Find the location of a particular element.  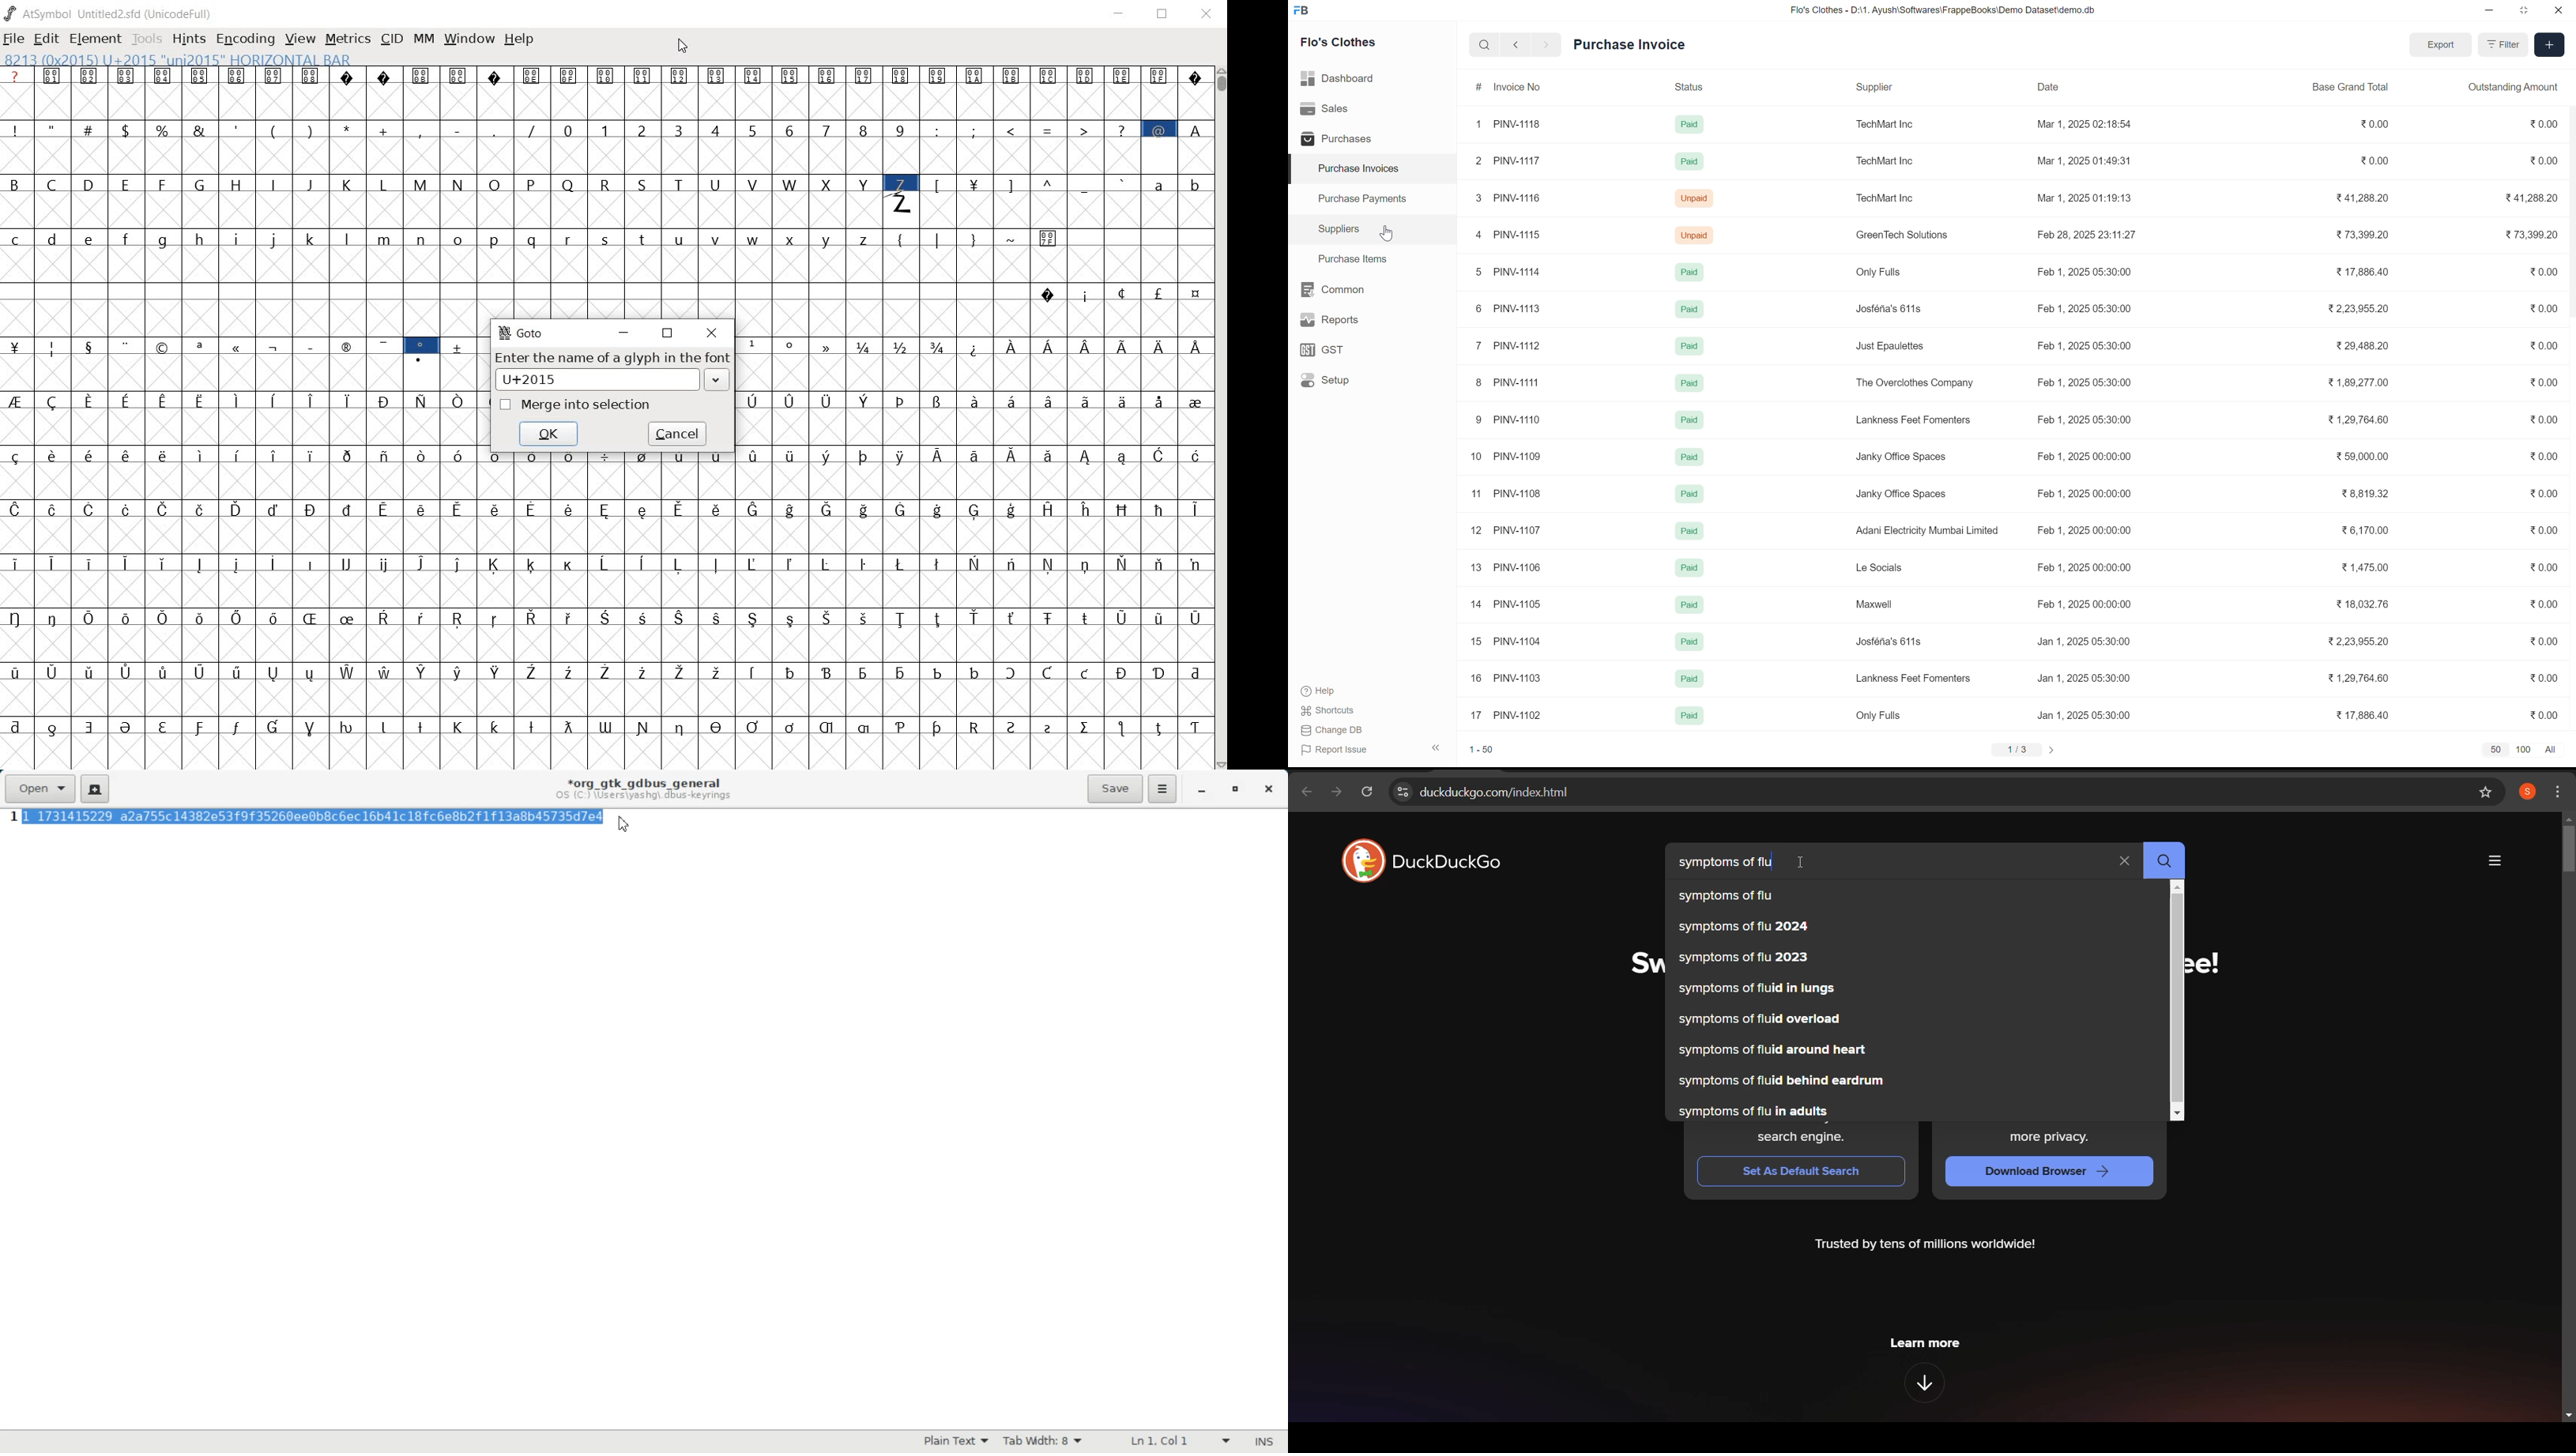

RESTORE DOWN is located at coordinates (669, 335).